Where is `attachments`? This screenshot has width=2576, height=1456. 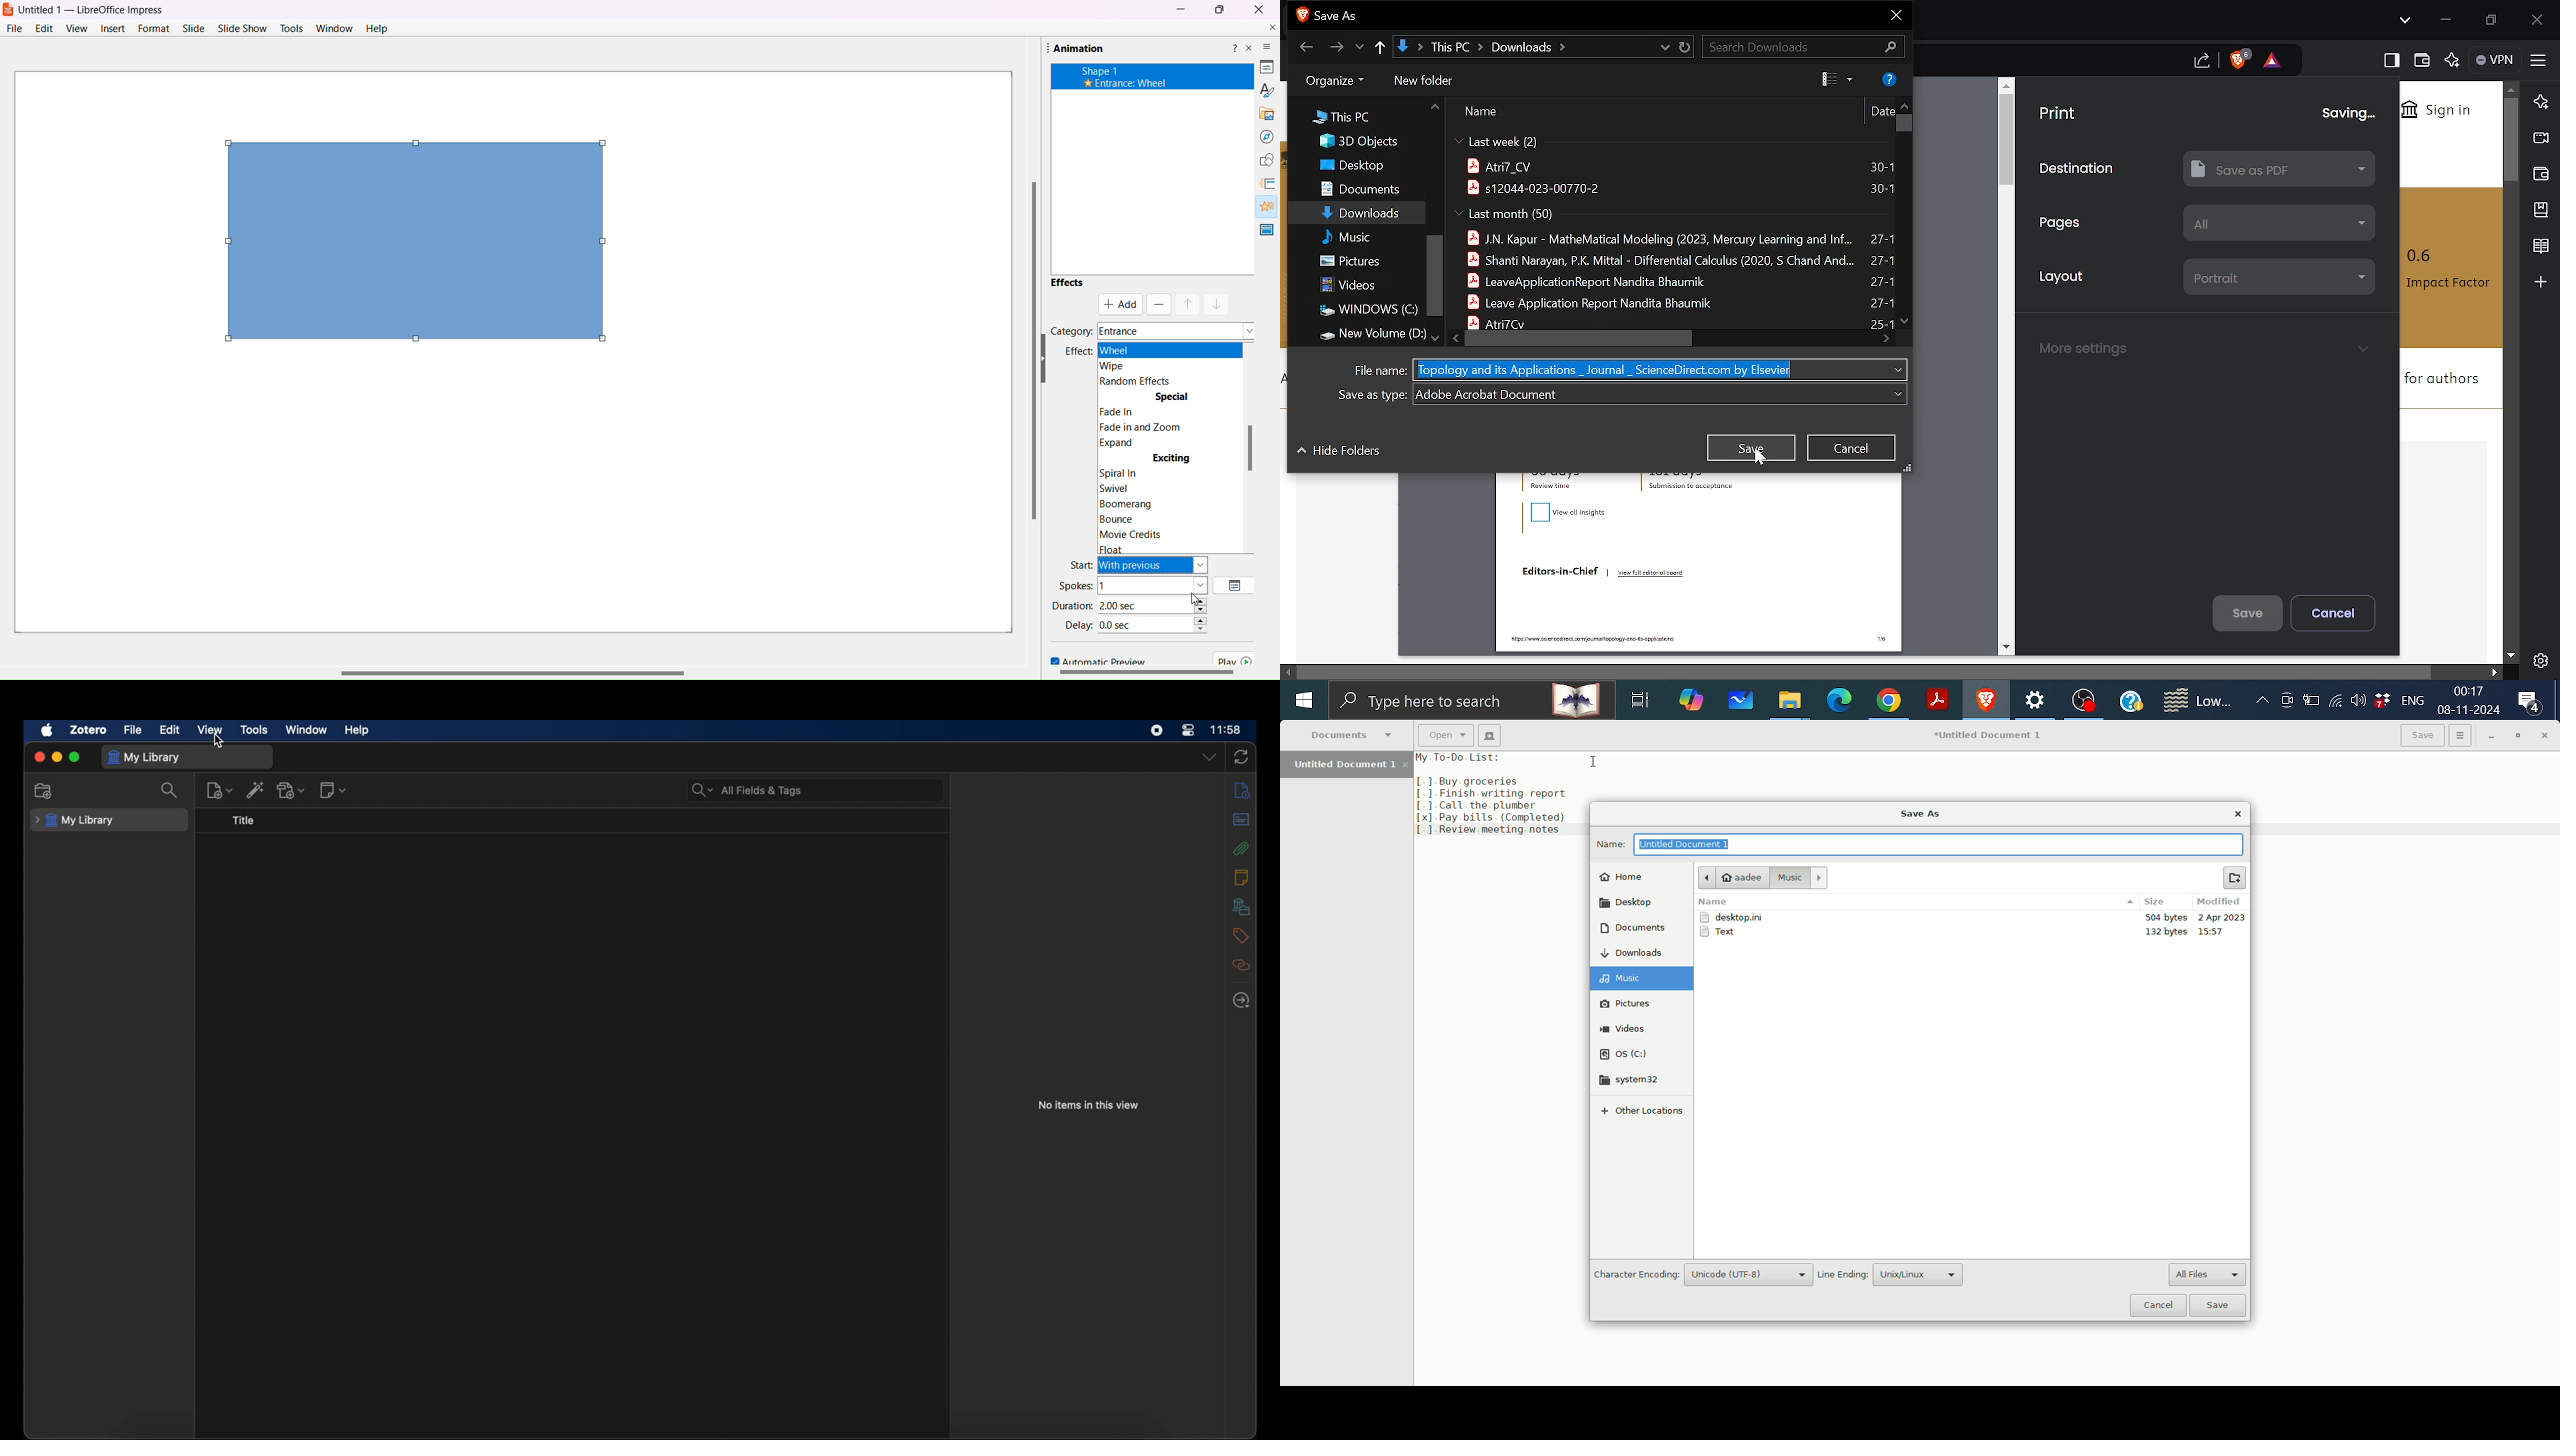 attachments is located at coordinates (1241, 848).